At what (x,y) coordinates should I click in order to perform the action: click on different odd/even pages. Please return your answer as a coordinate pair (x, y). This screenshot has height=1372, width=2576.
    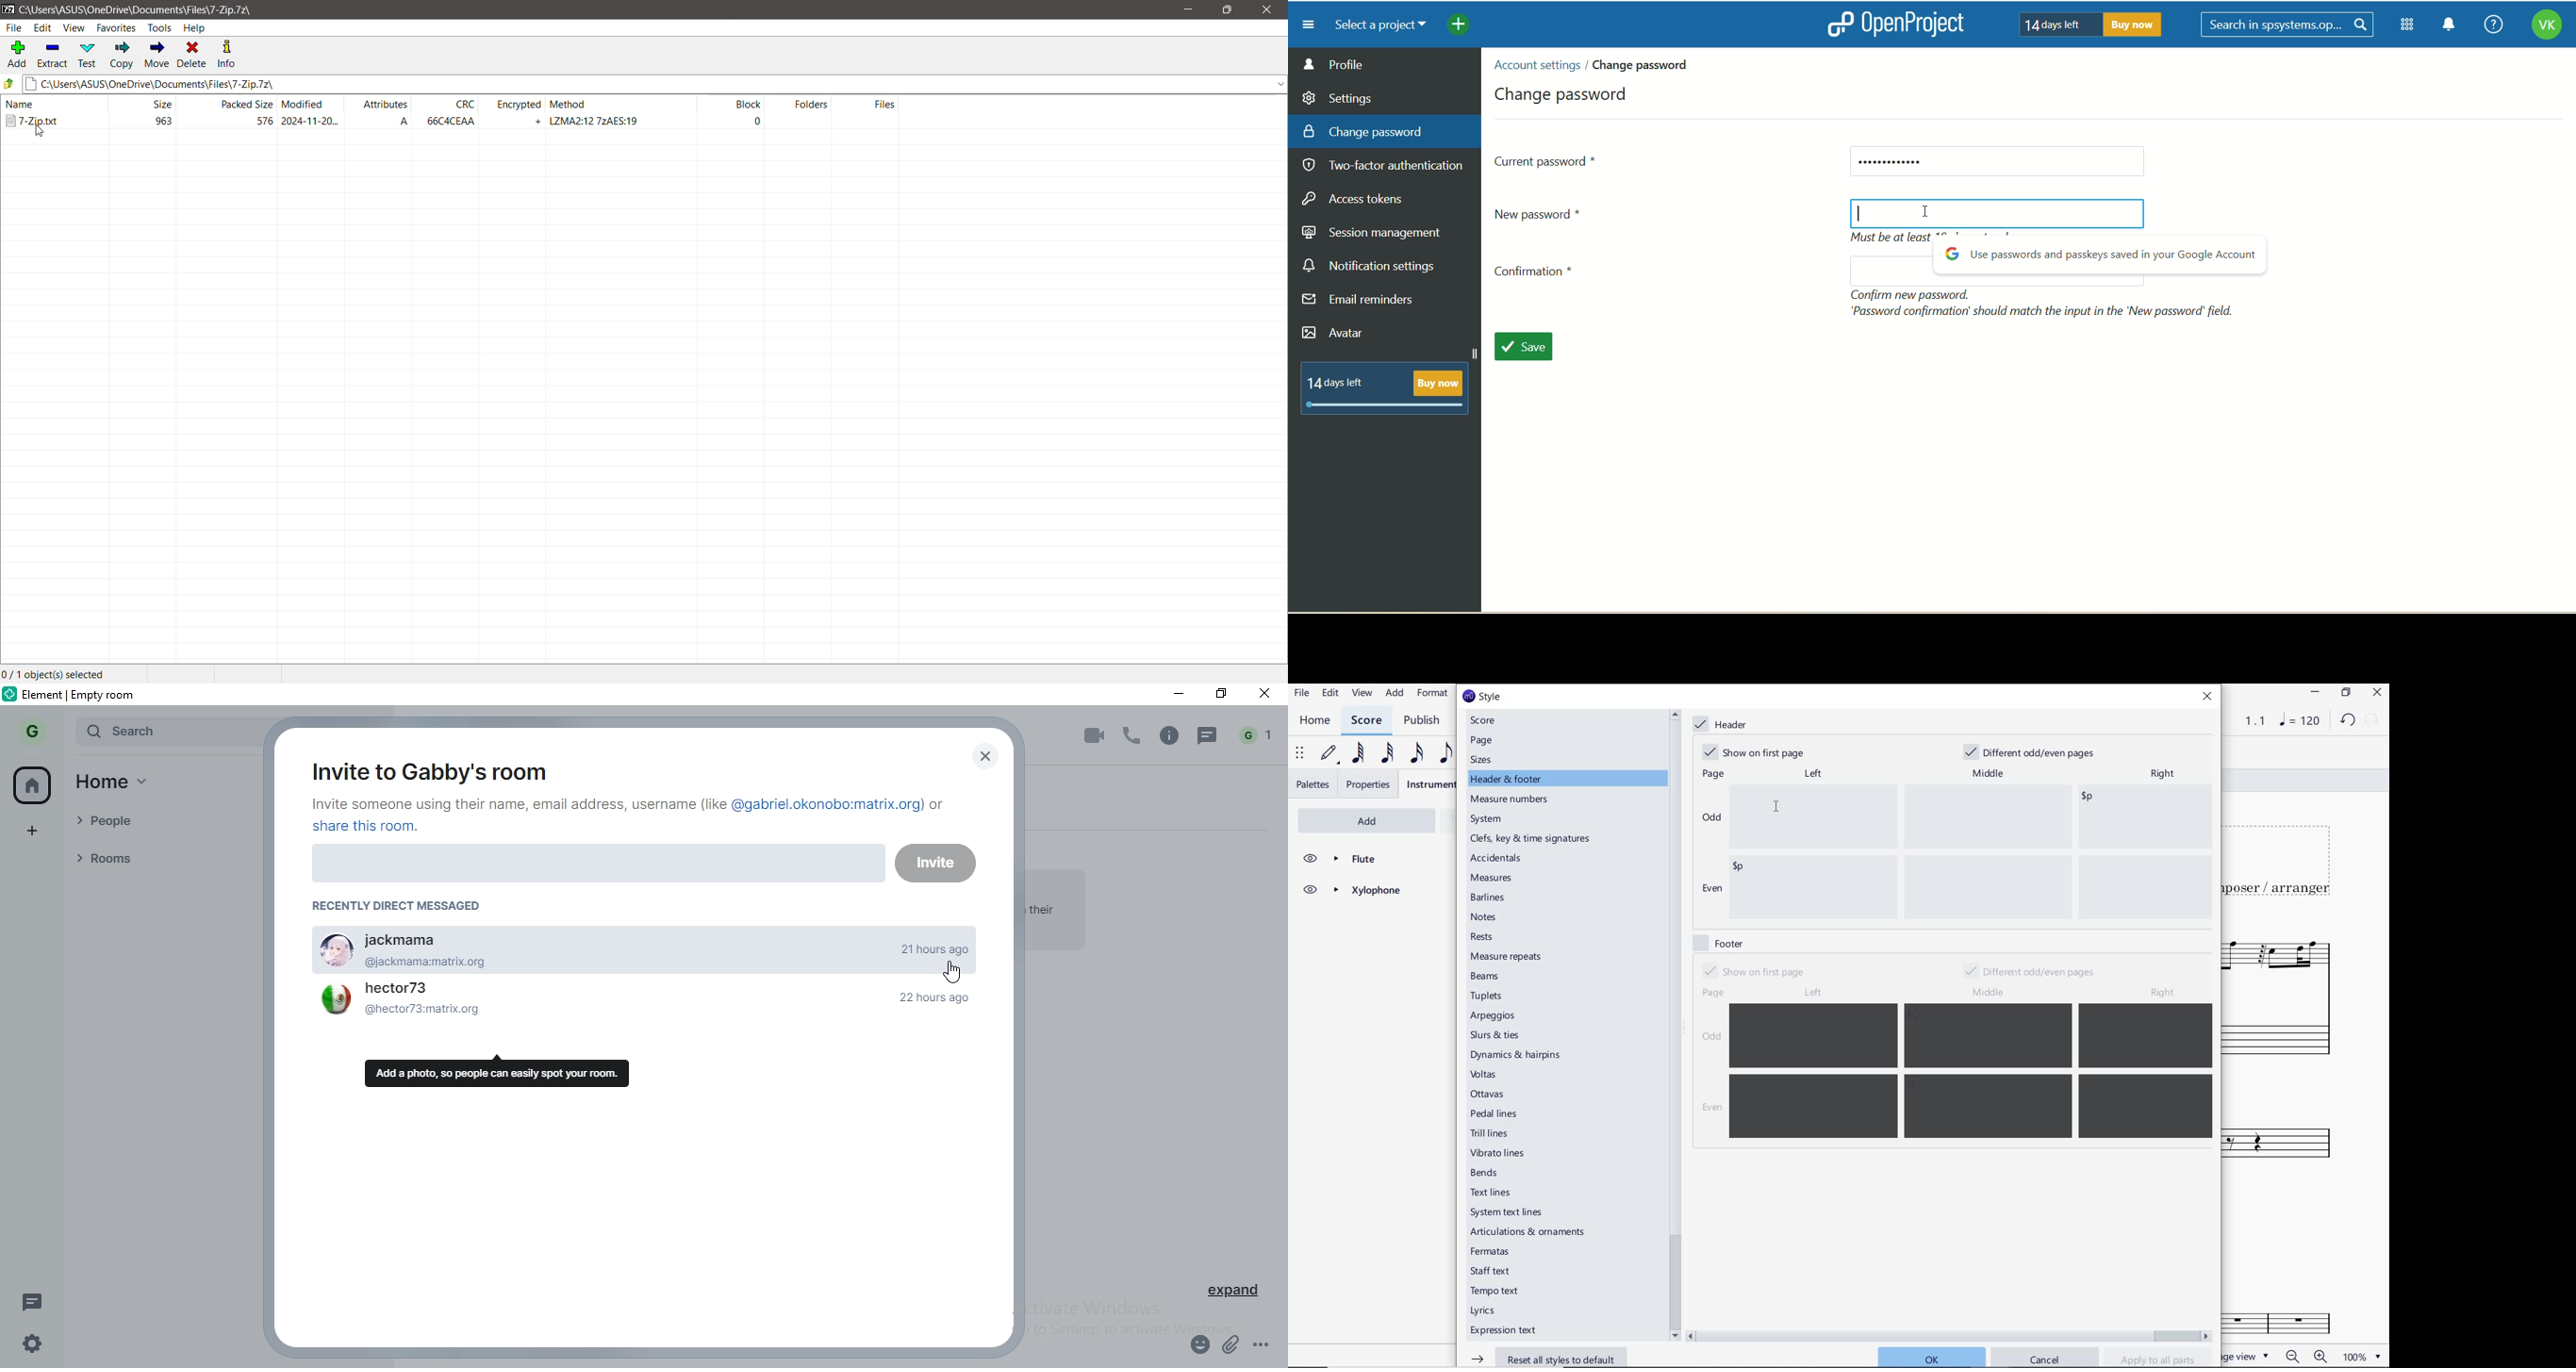
    Looking at the image, I should click on (2034, 750).